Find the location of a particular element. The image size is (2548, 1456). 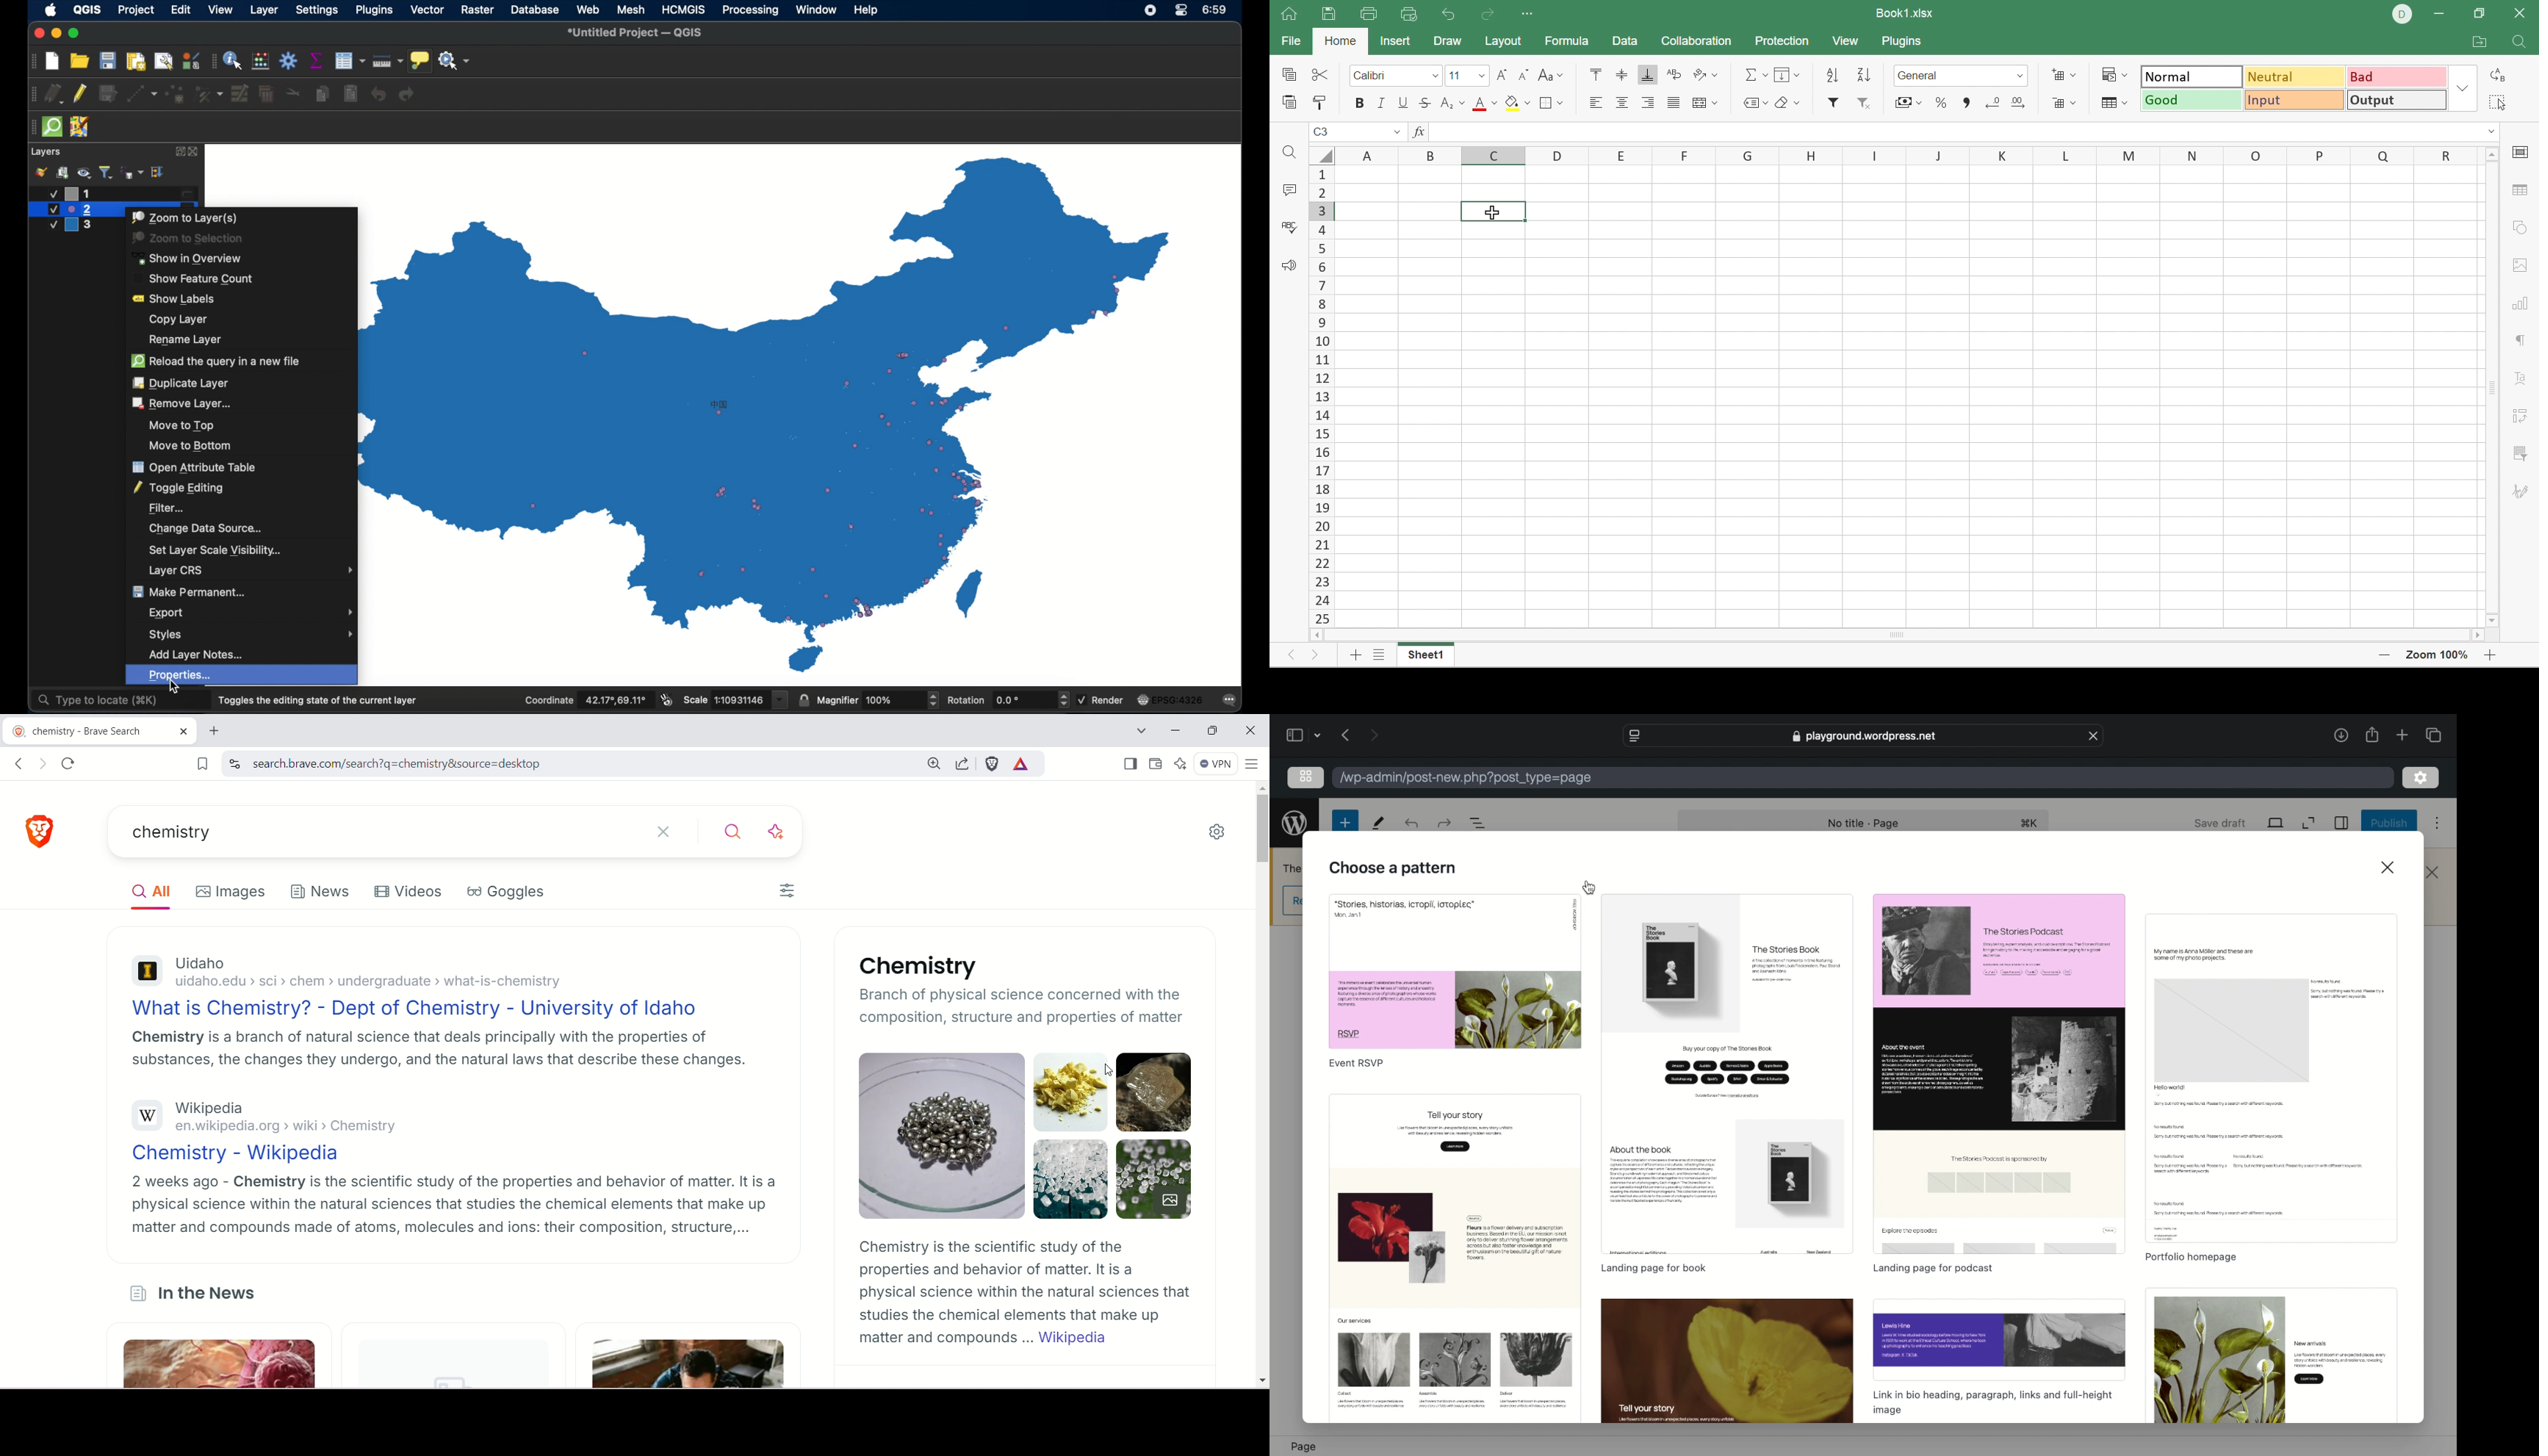

Find is located at coordinates (2520, 41).